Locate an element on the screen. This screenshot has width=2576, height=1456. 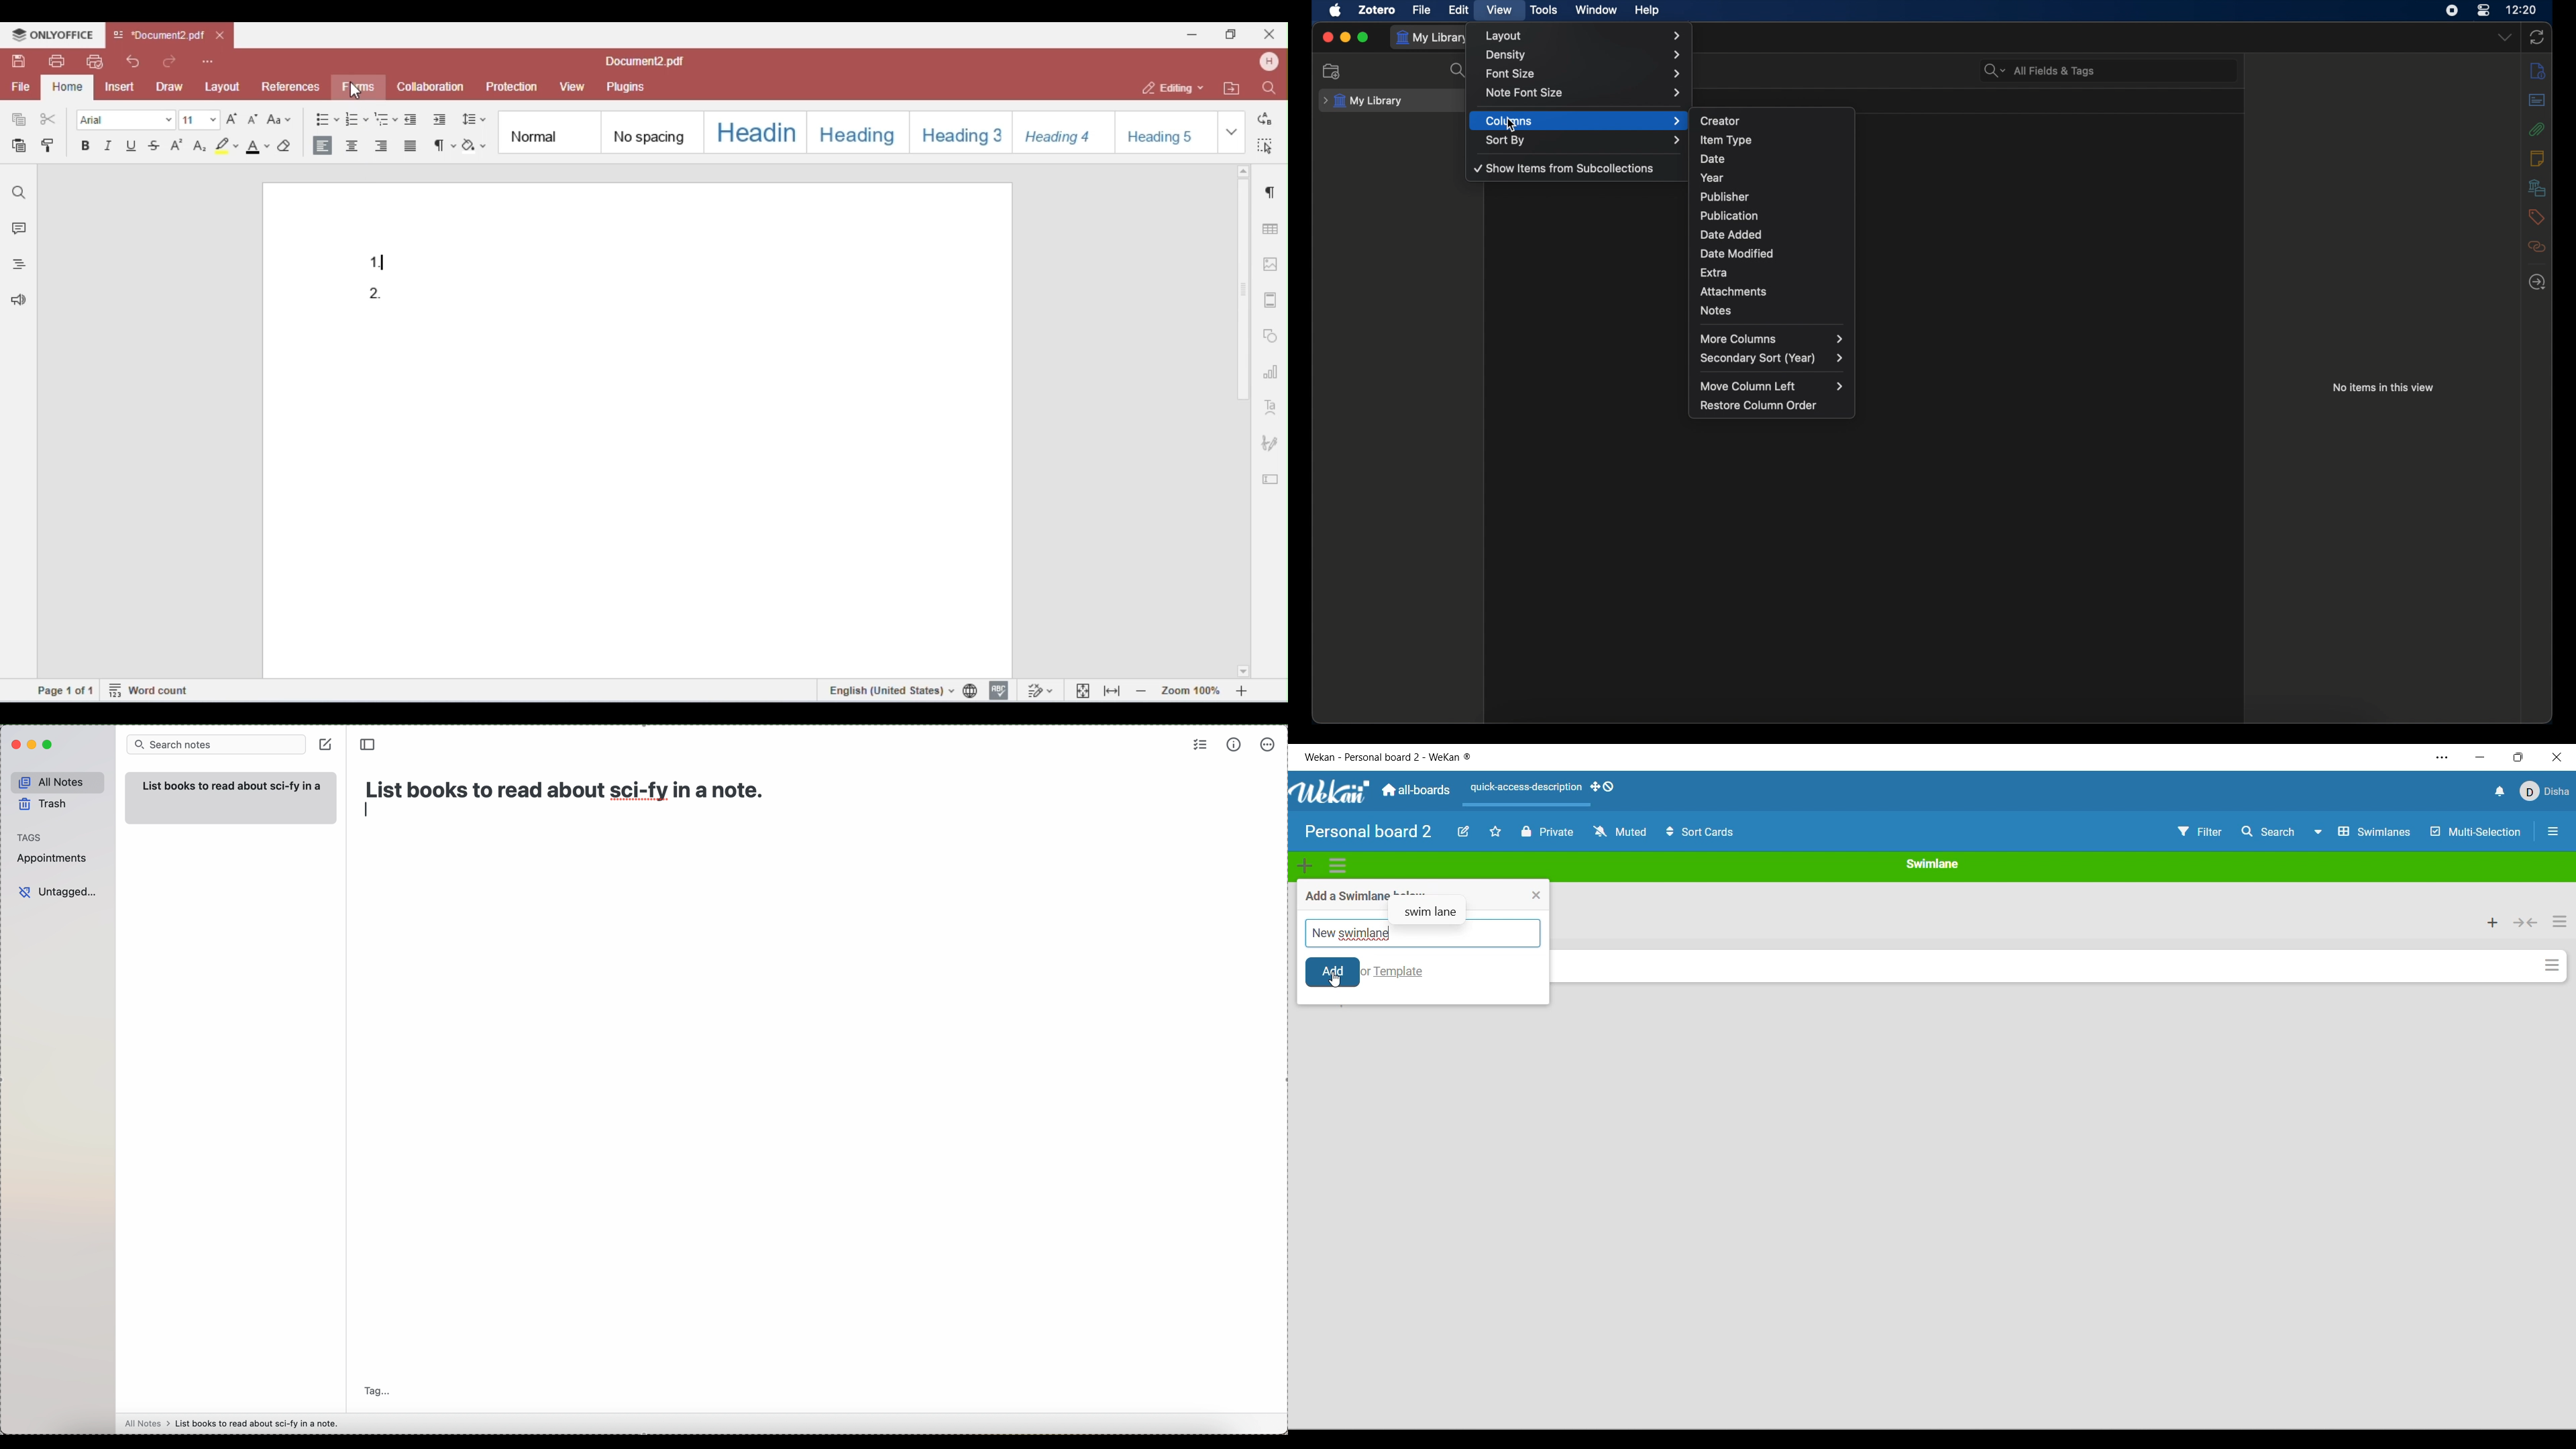
notes is located at coordinates (1715, 311).